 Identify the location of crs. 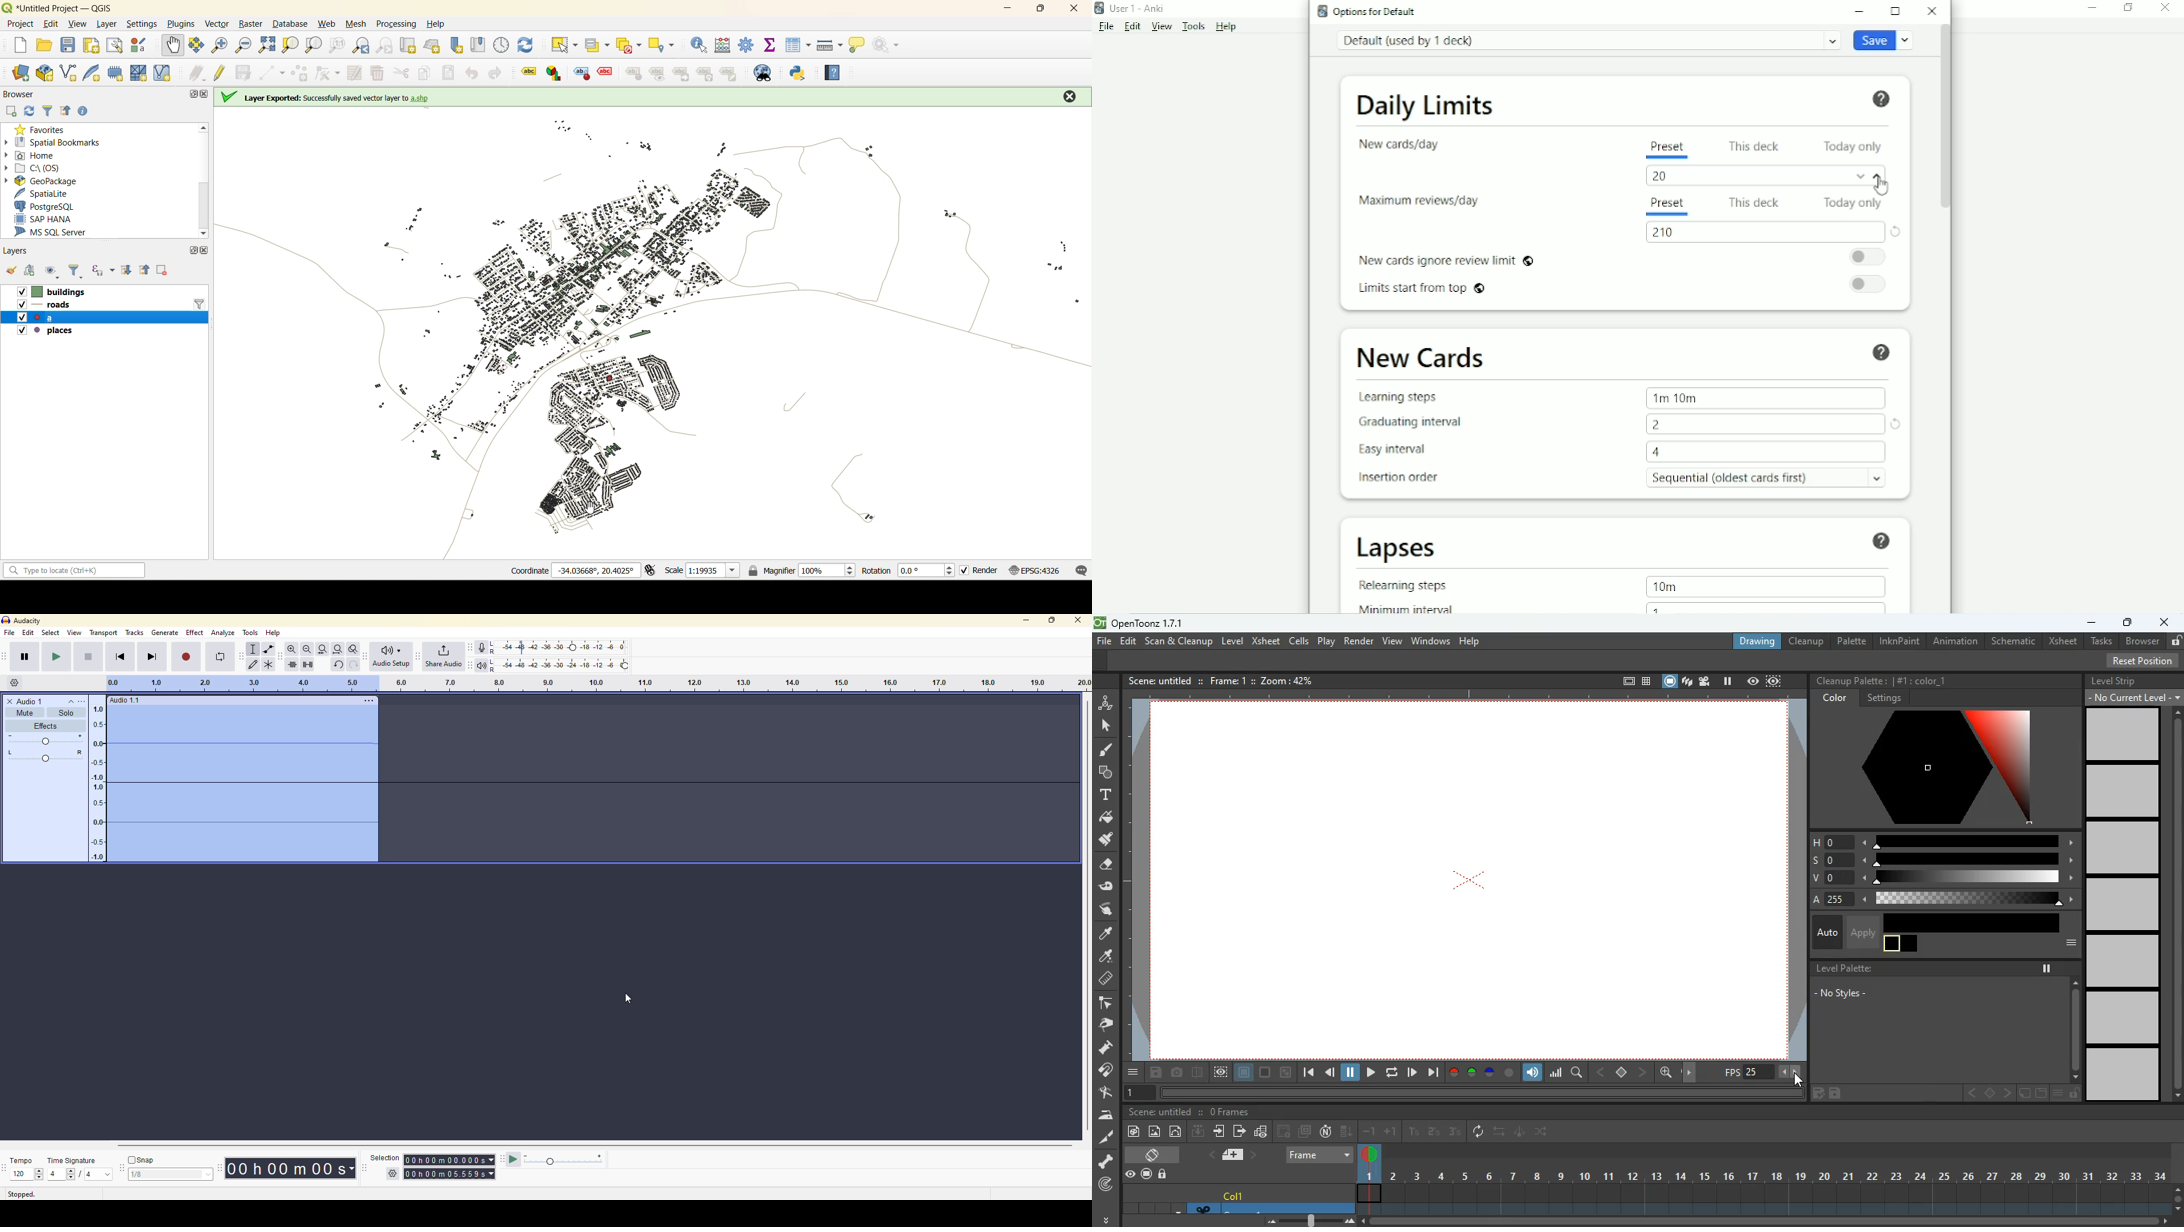
(1034, 572).